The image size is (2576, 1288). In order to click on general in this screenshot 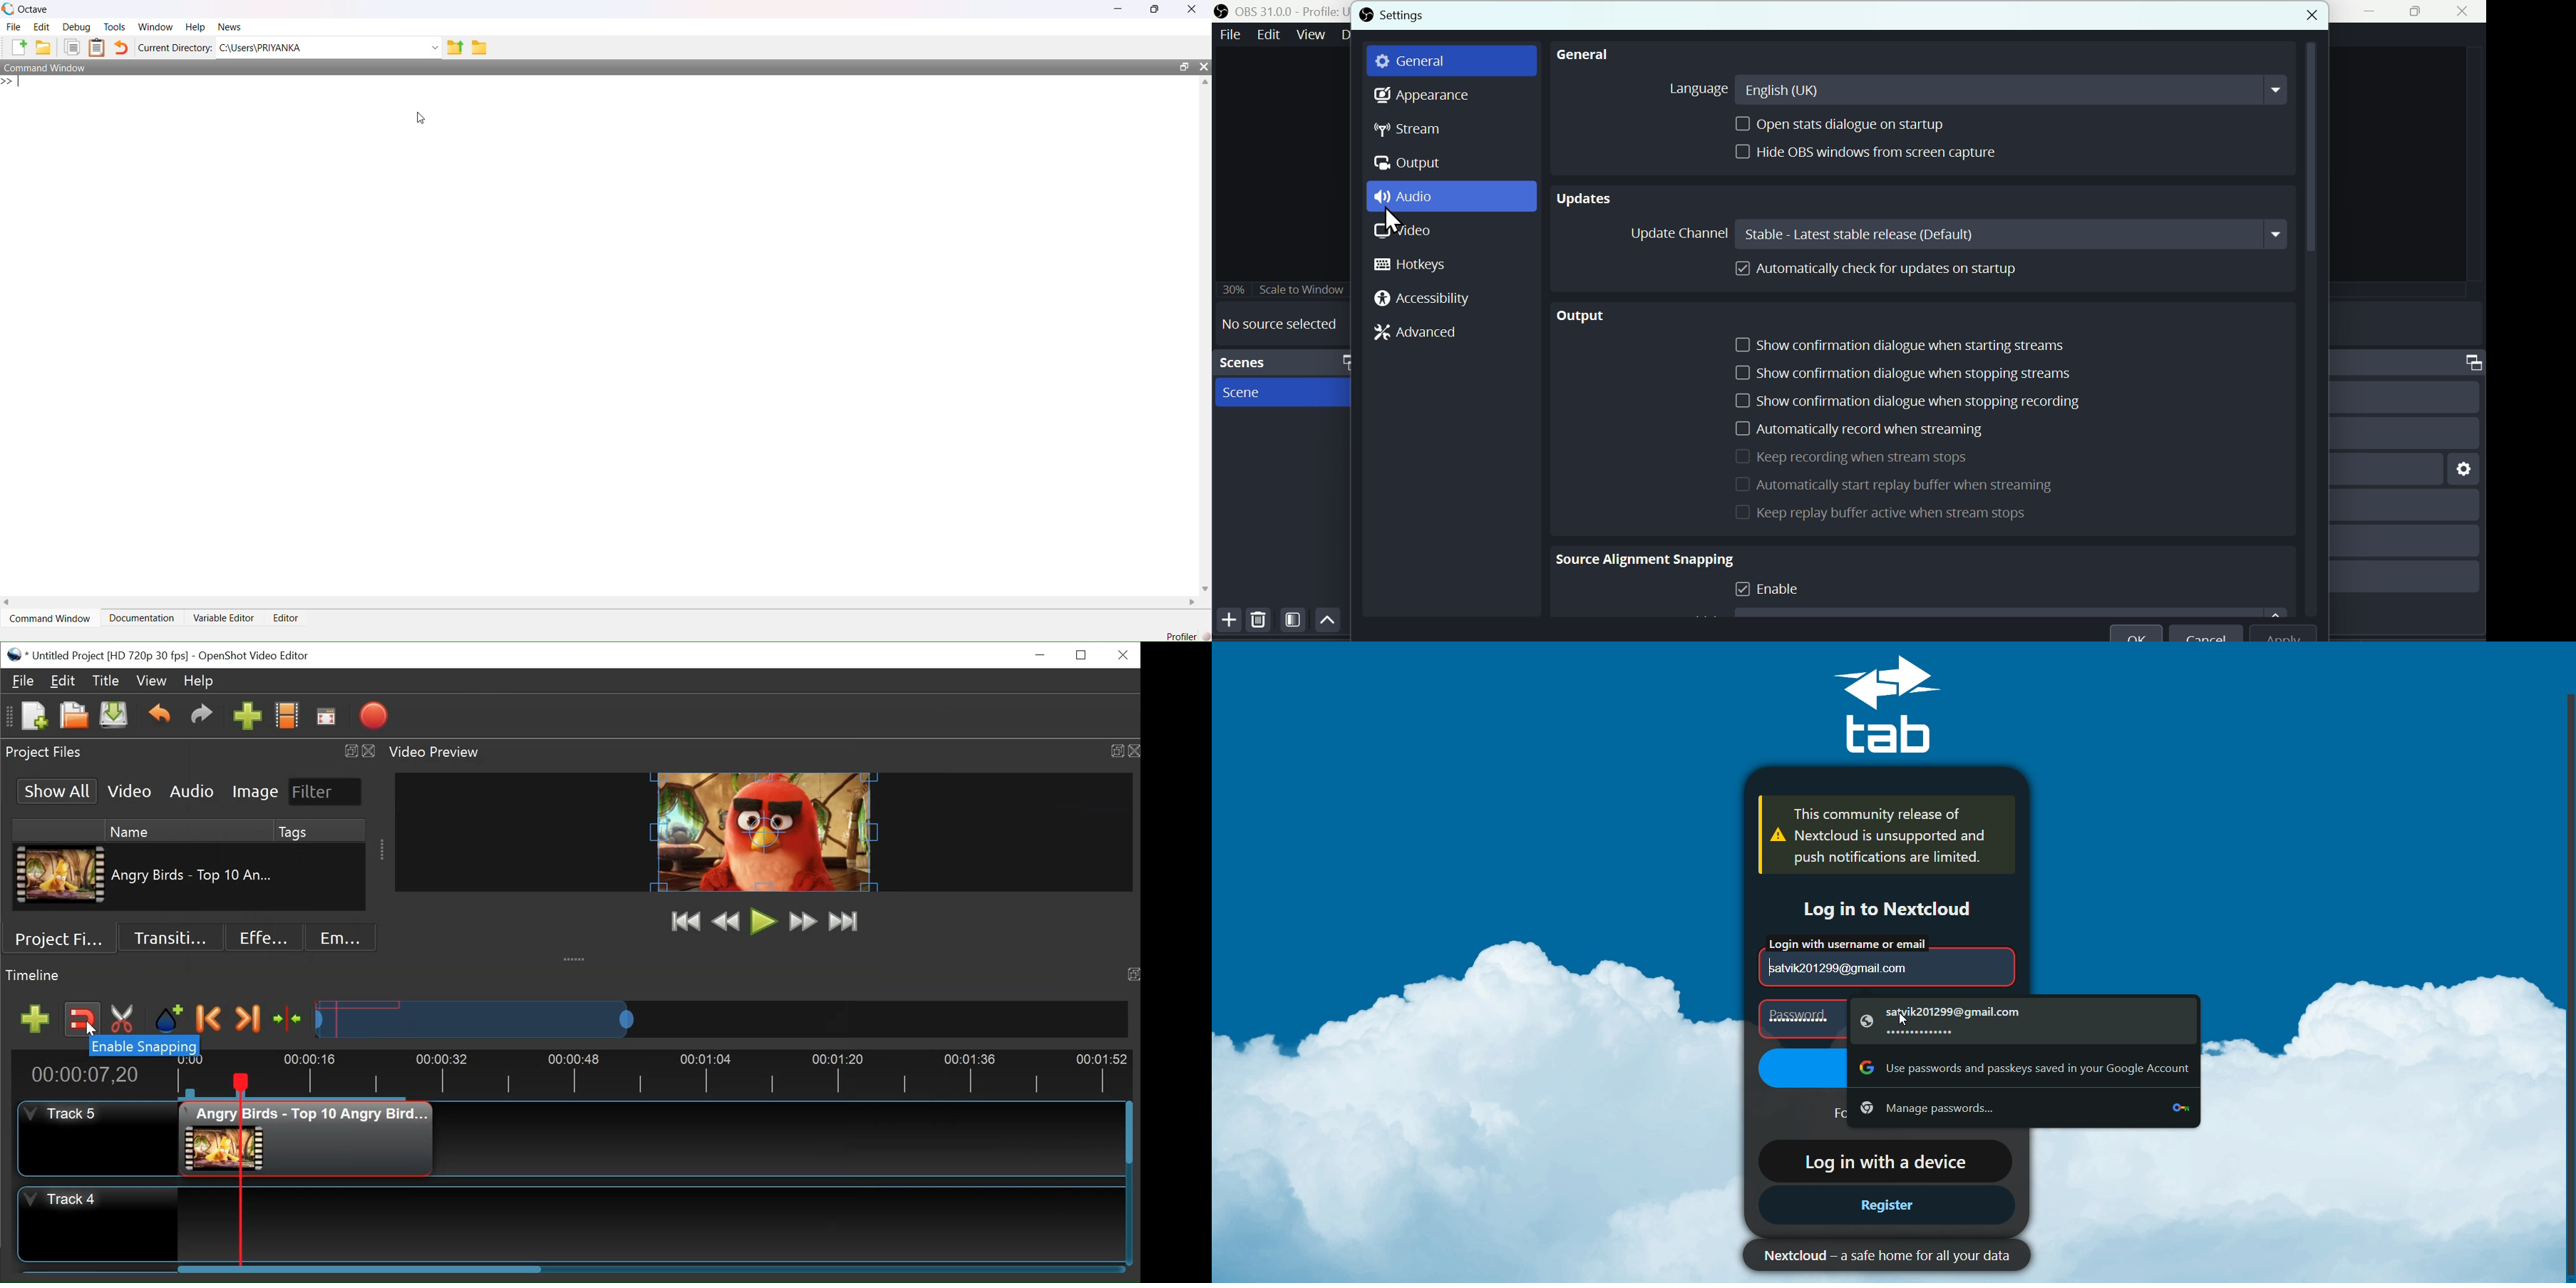, I will do `click(1418, 61)`.